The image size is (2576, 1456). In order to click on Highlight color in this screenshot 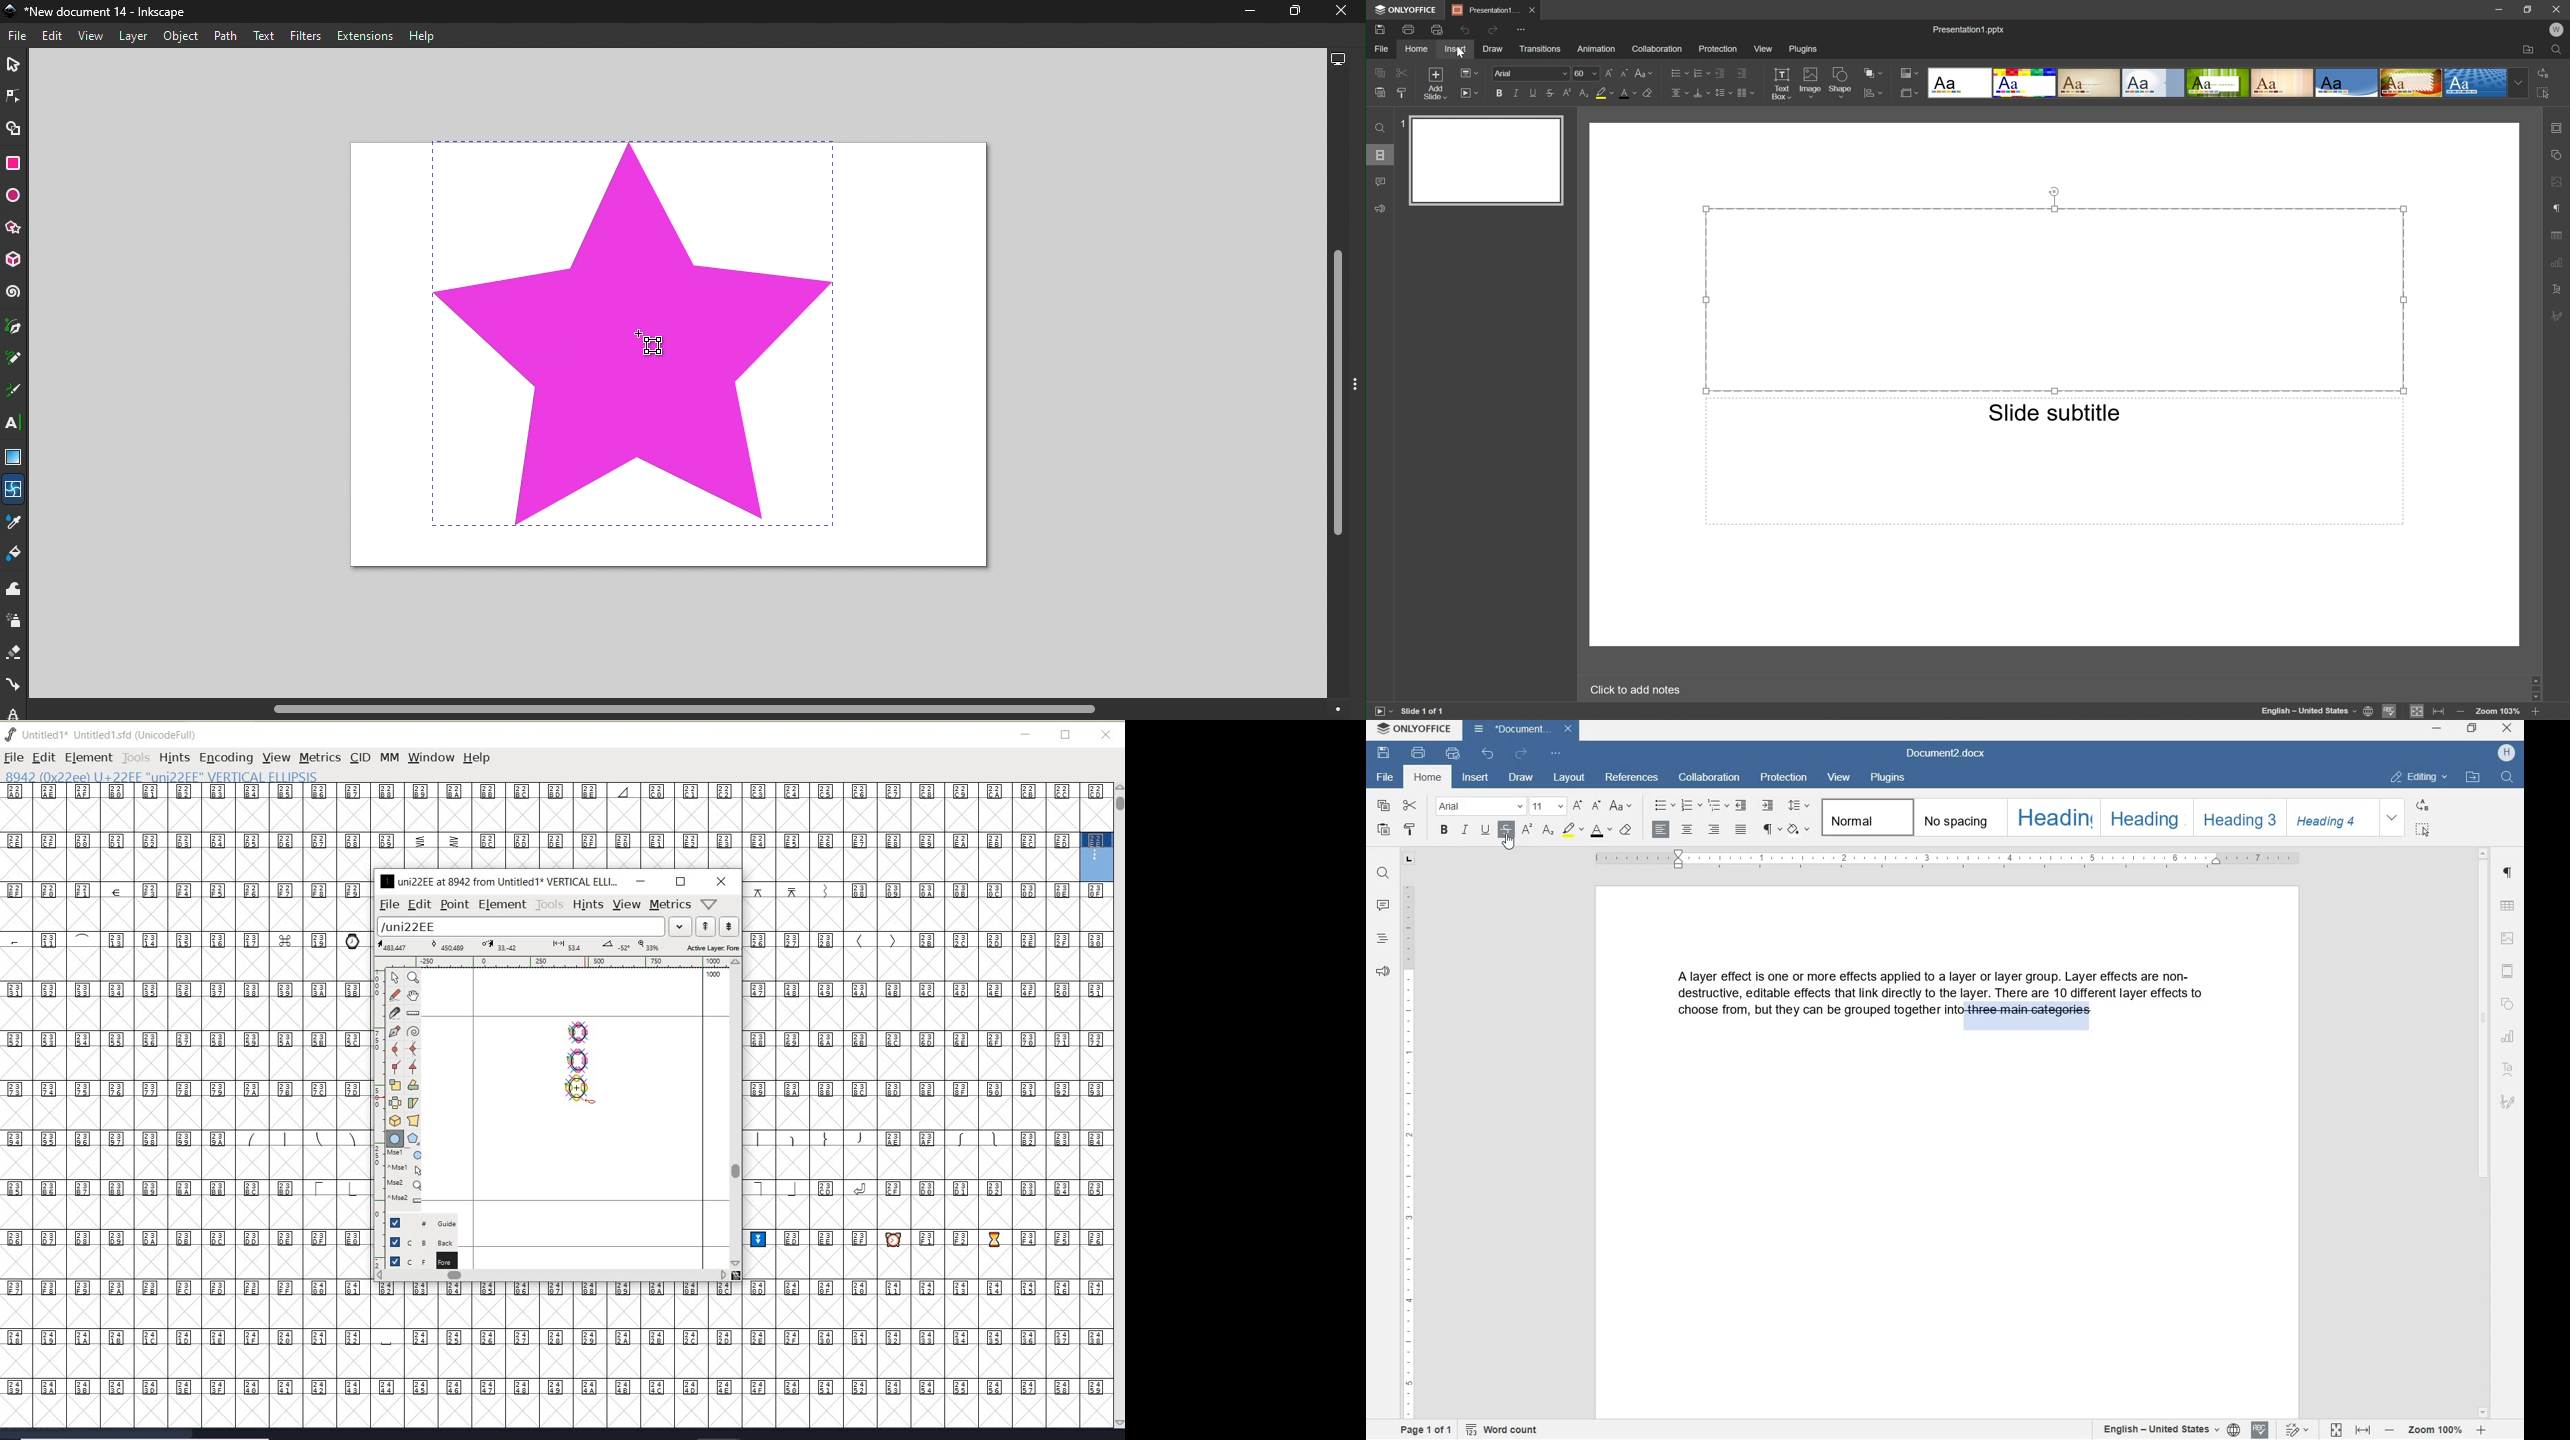, I will do `click(1607, 92)`.